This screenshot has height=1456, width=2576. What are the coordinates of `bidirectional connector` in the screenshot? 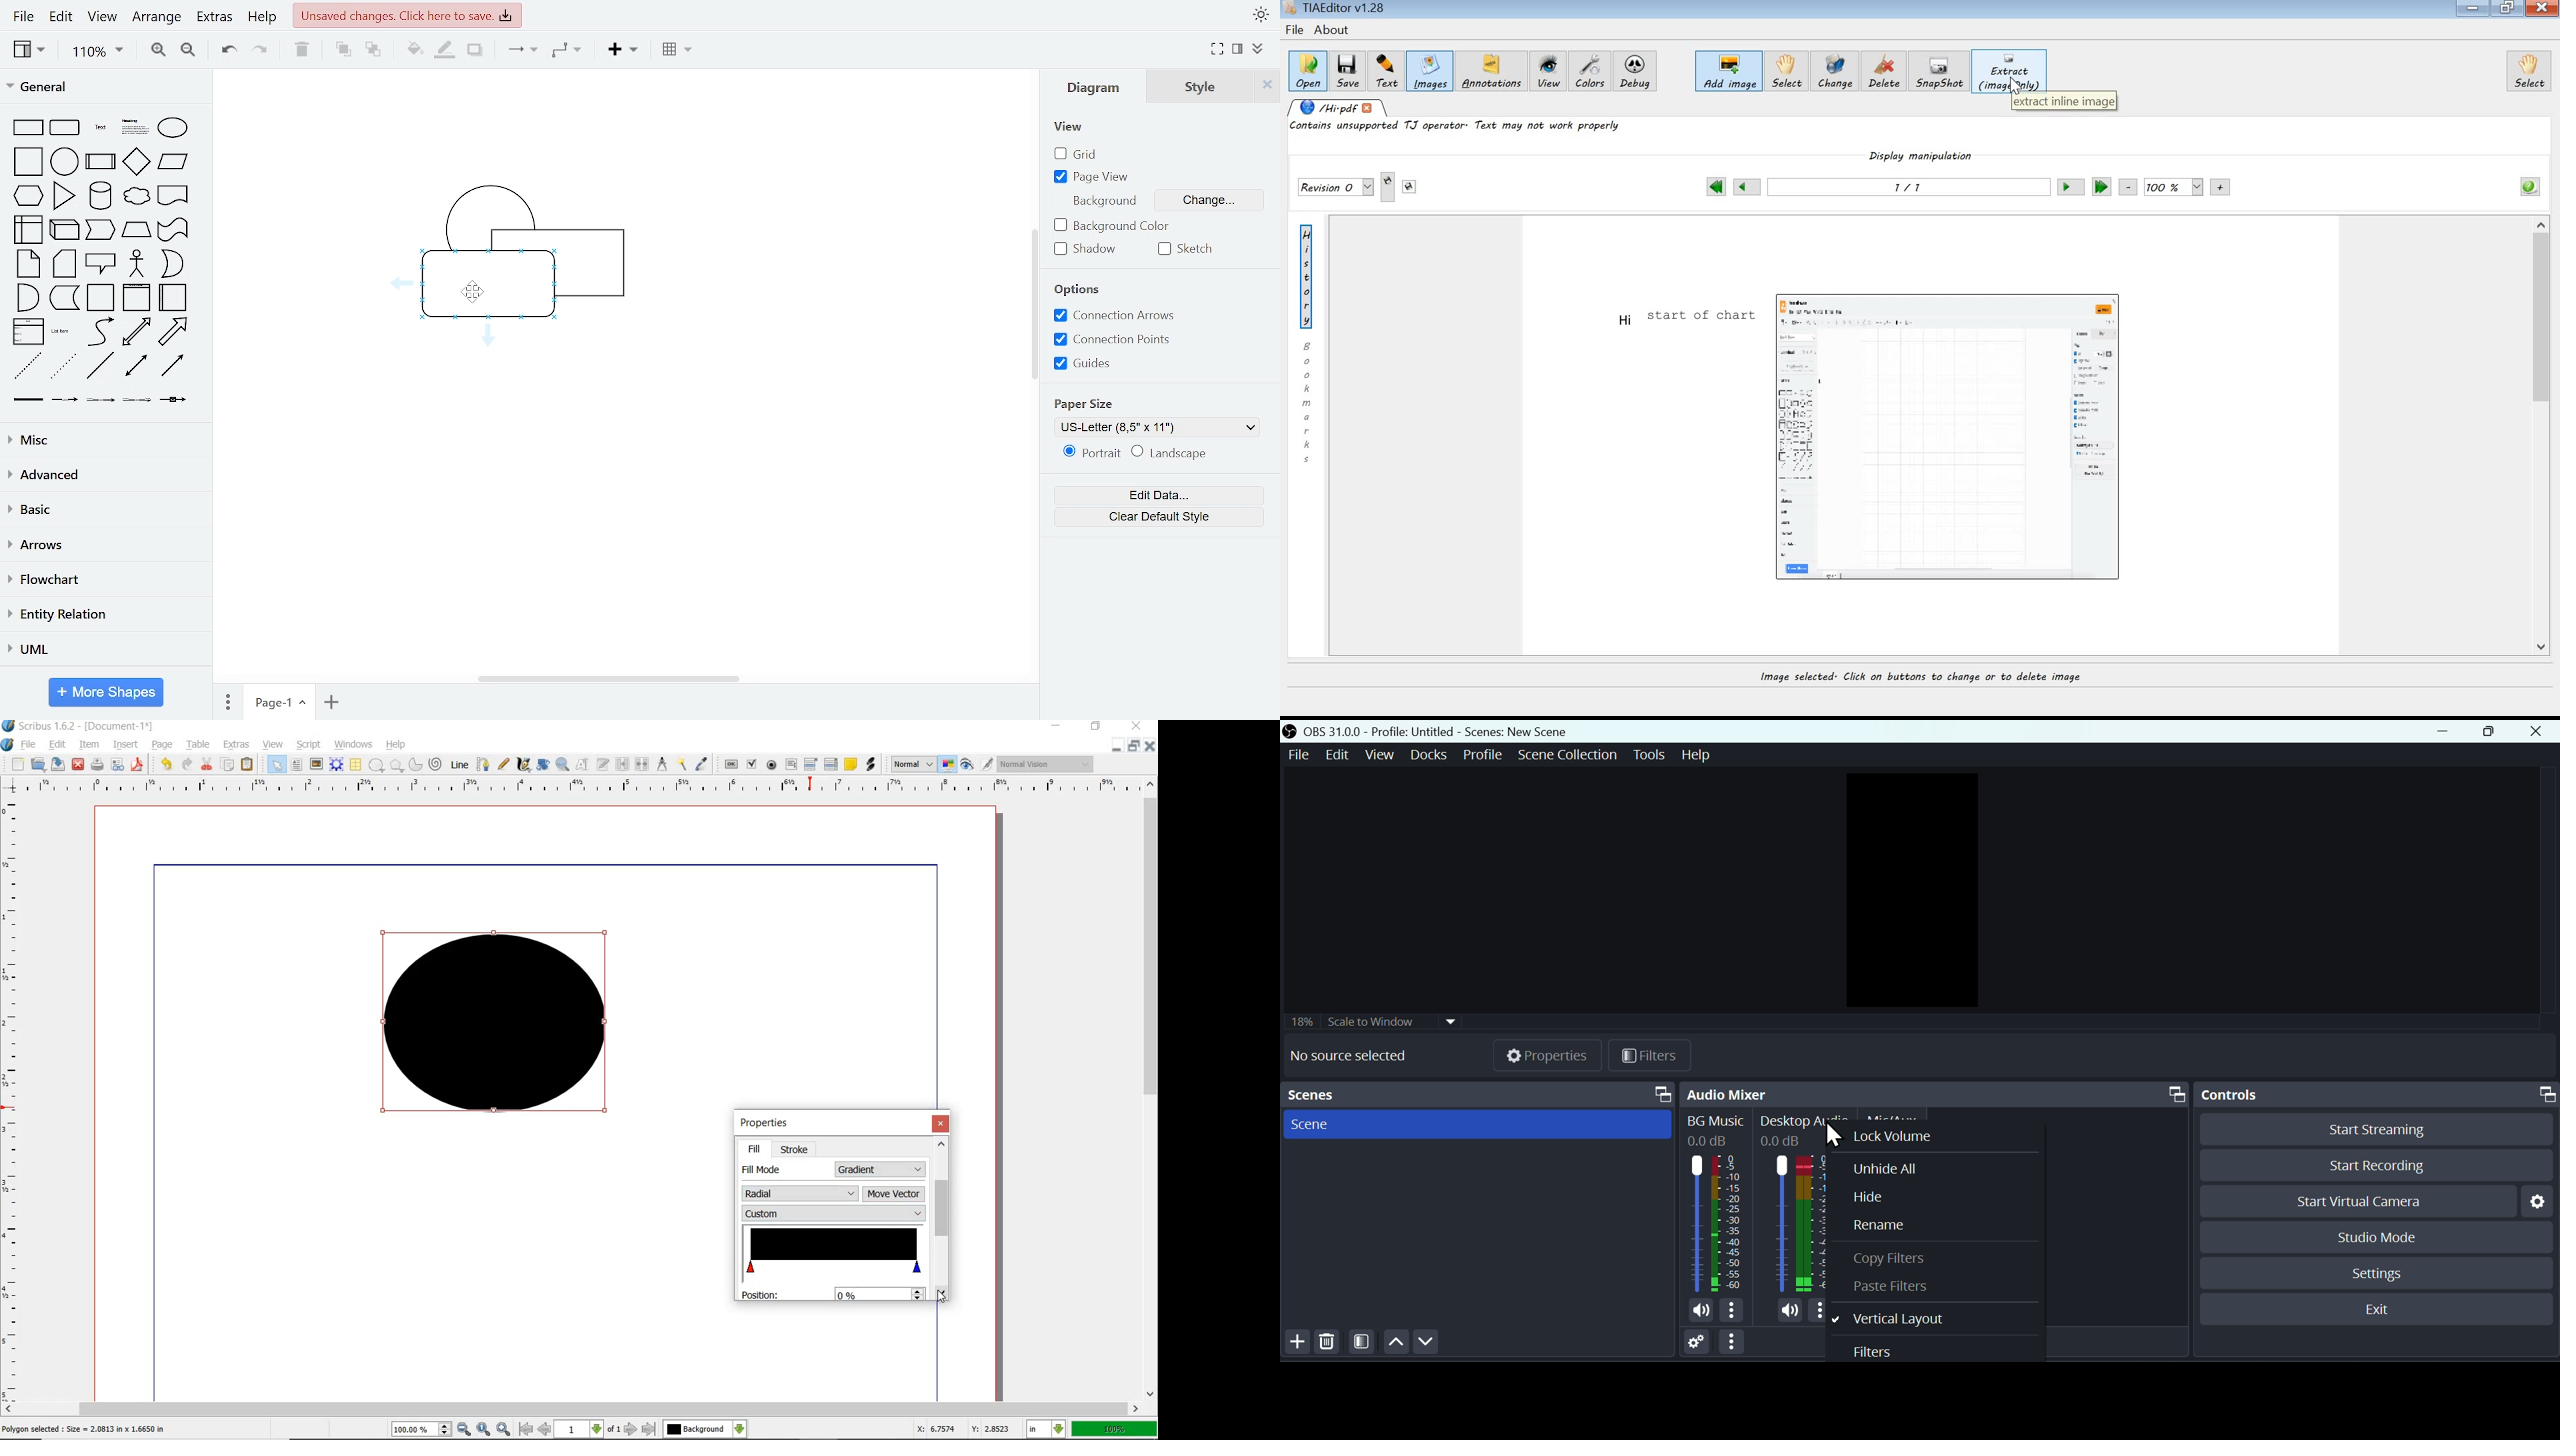 It's located at (137, 366).